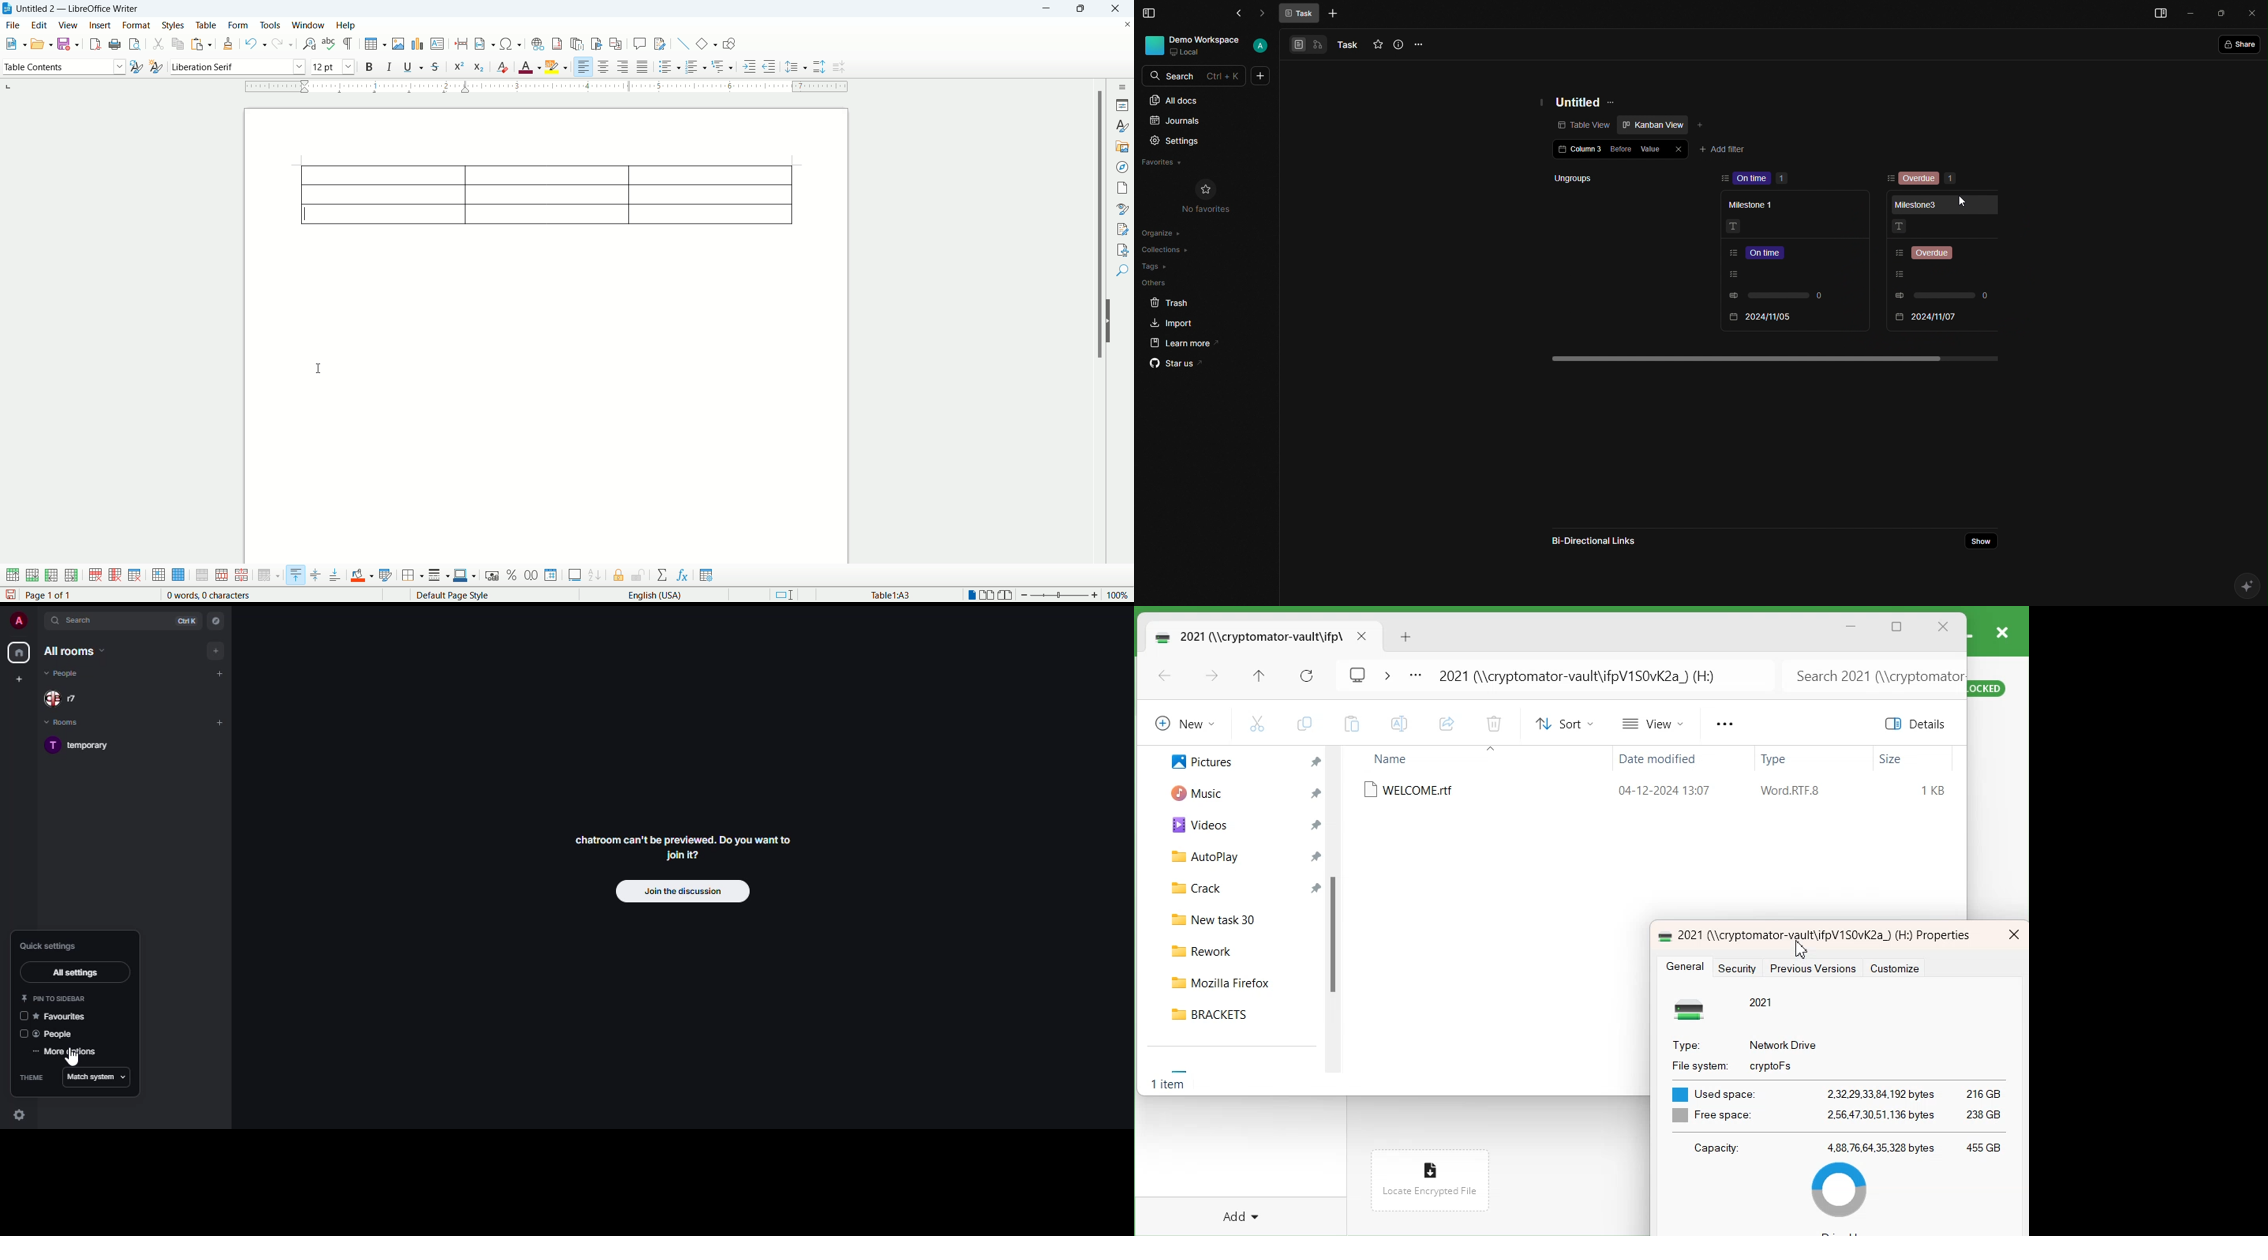 This screenshot has width=2268, height=1260. Describe the element at coordinates (2240, 44) in the screenshot. I see `Share` at that location.